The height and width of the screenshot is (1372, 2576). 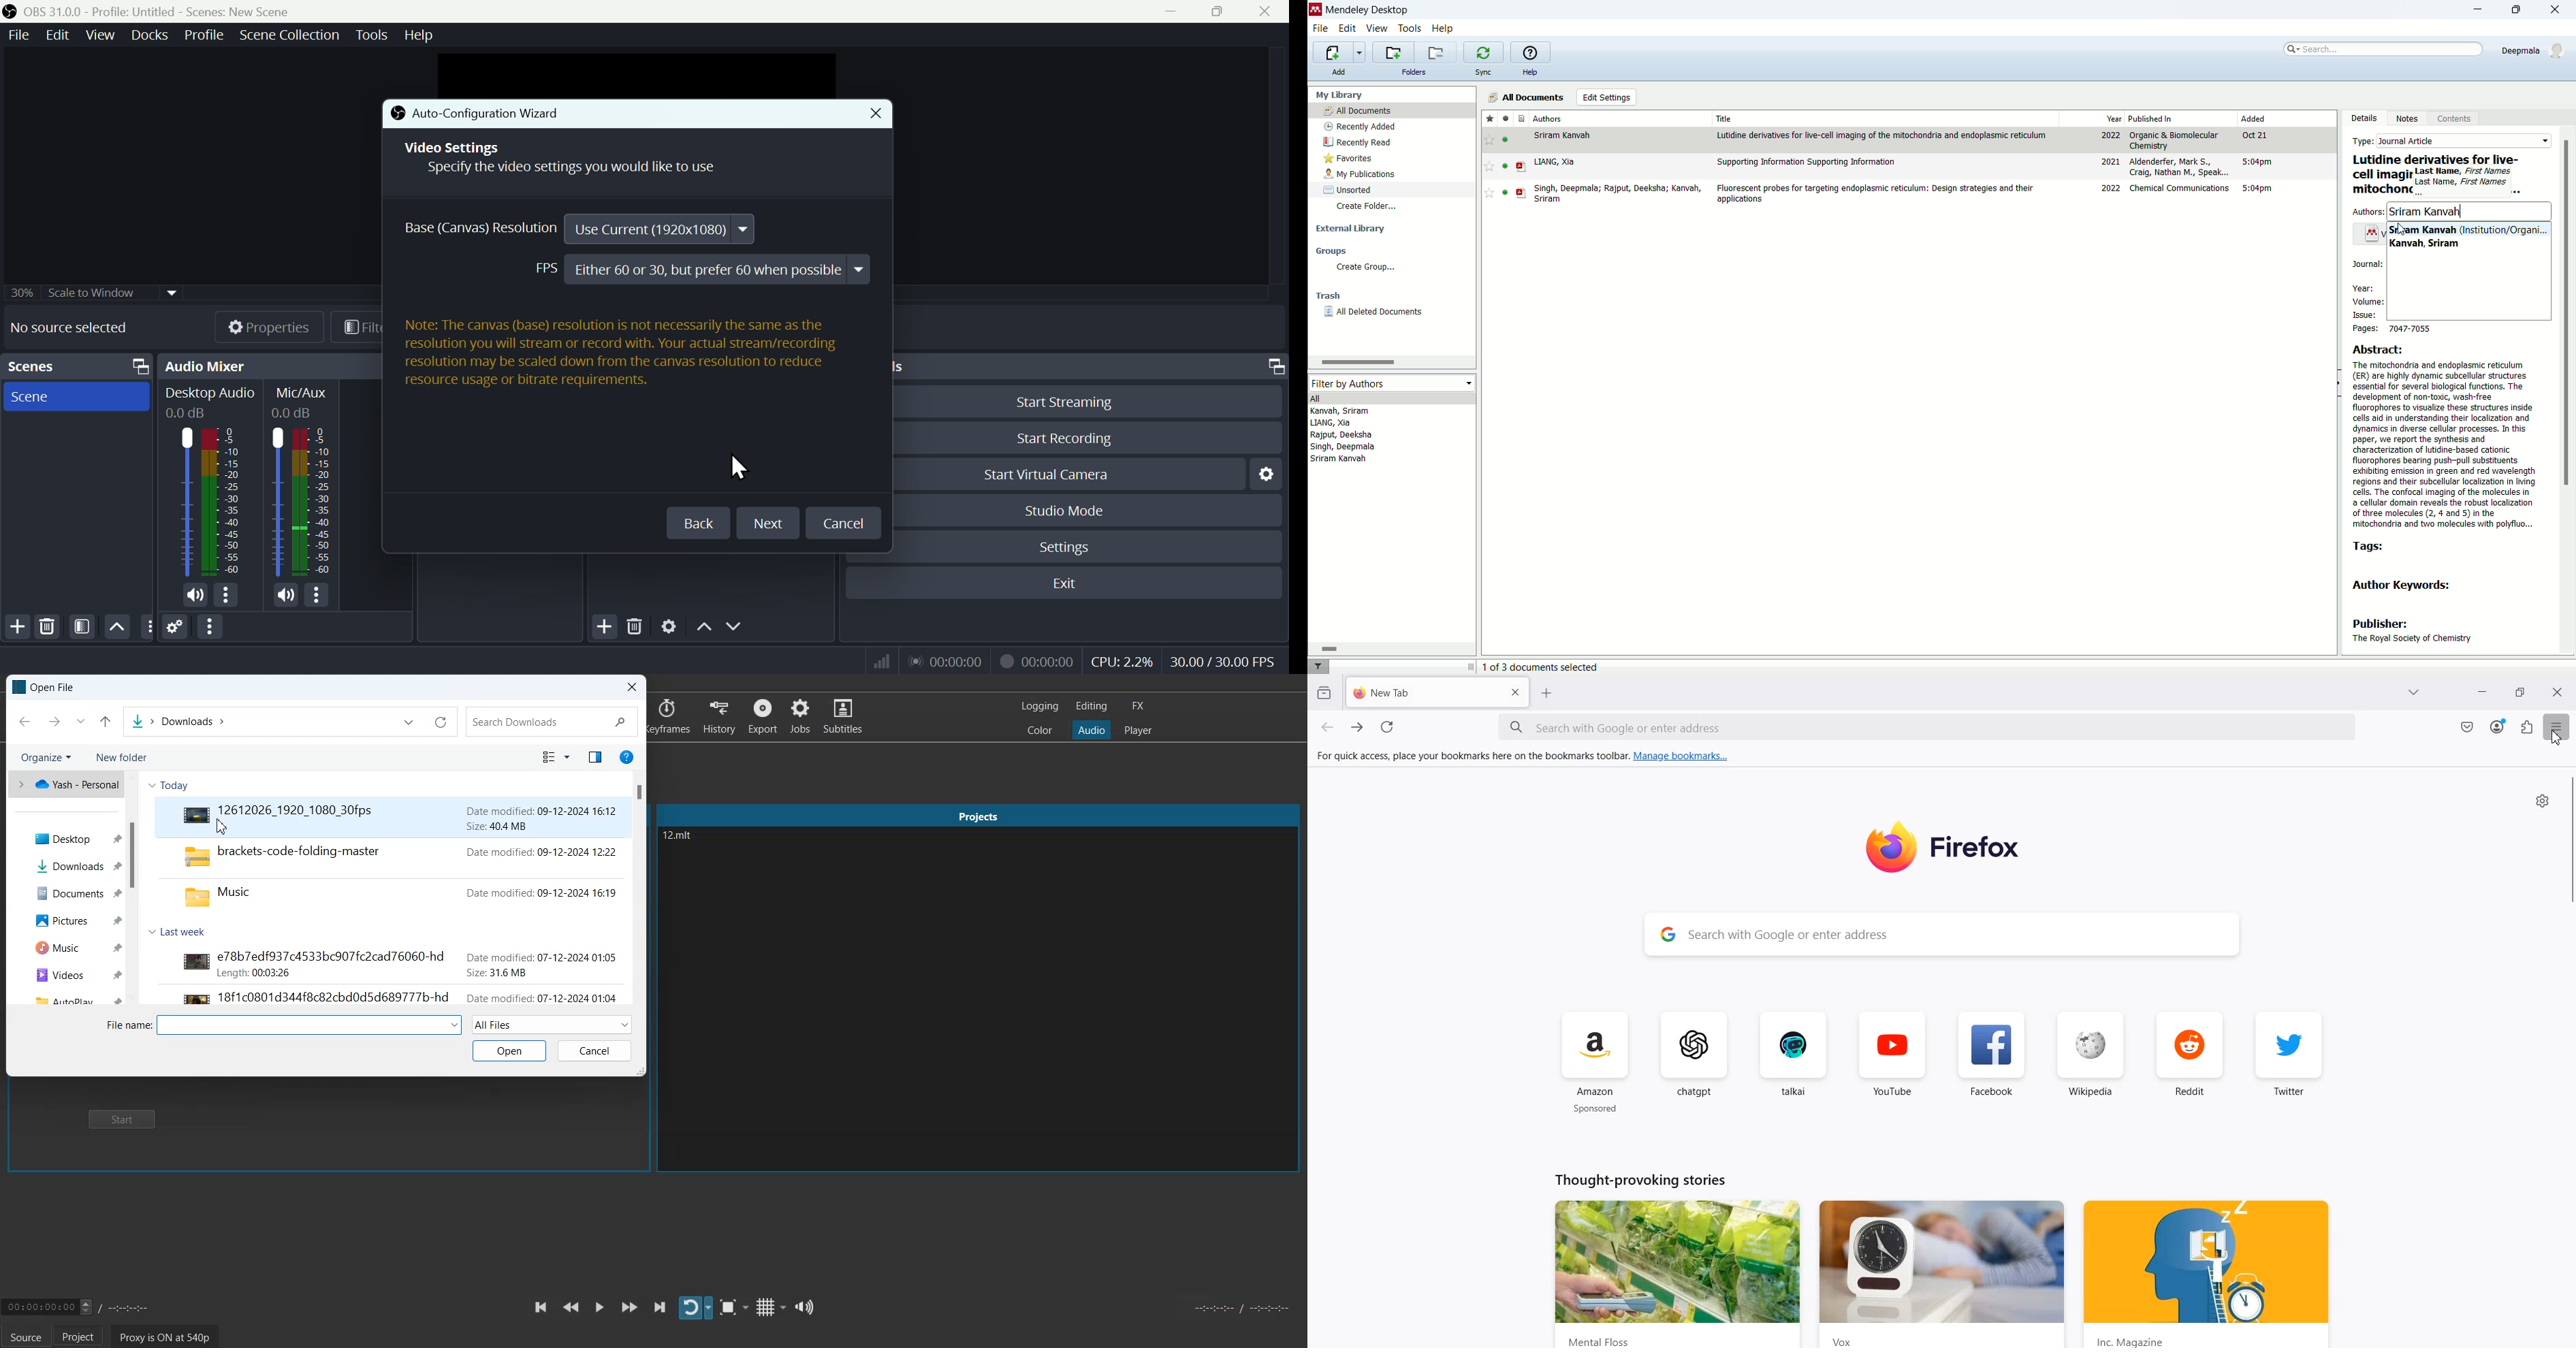 What do you see at coordinates (2520, 693) in the screenshot?
I see `Maximize` at bounding box center [2520, 693].